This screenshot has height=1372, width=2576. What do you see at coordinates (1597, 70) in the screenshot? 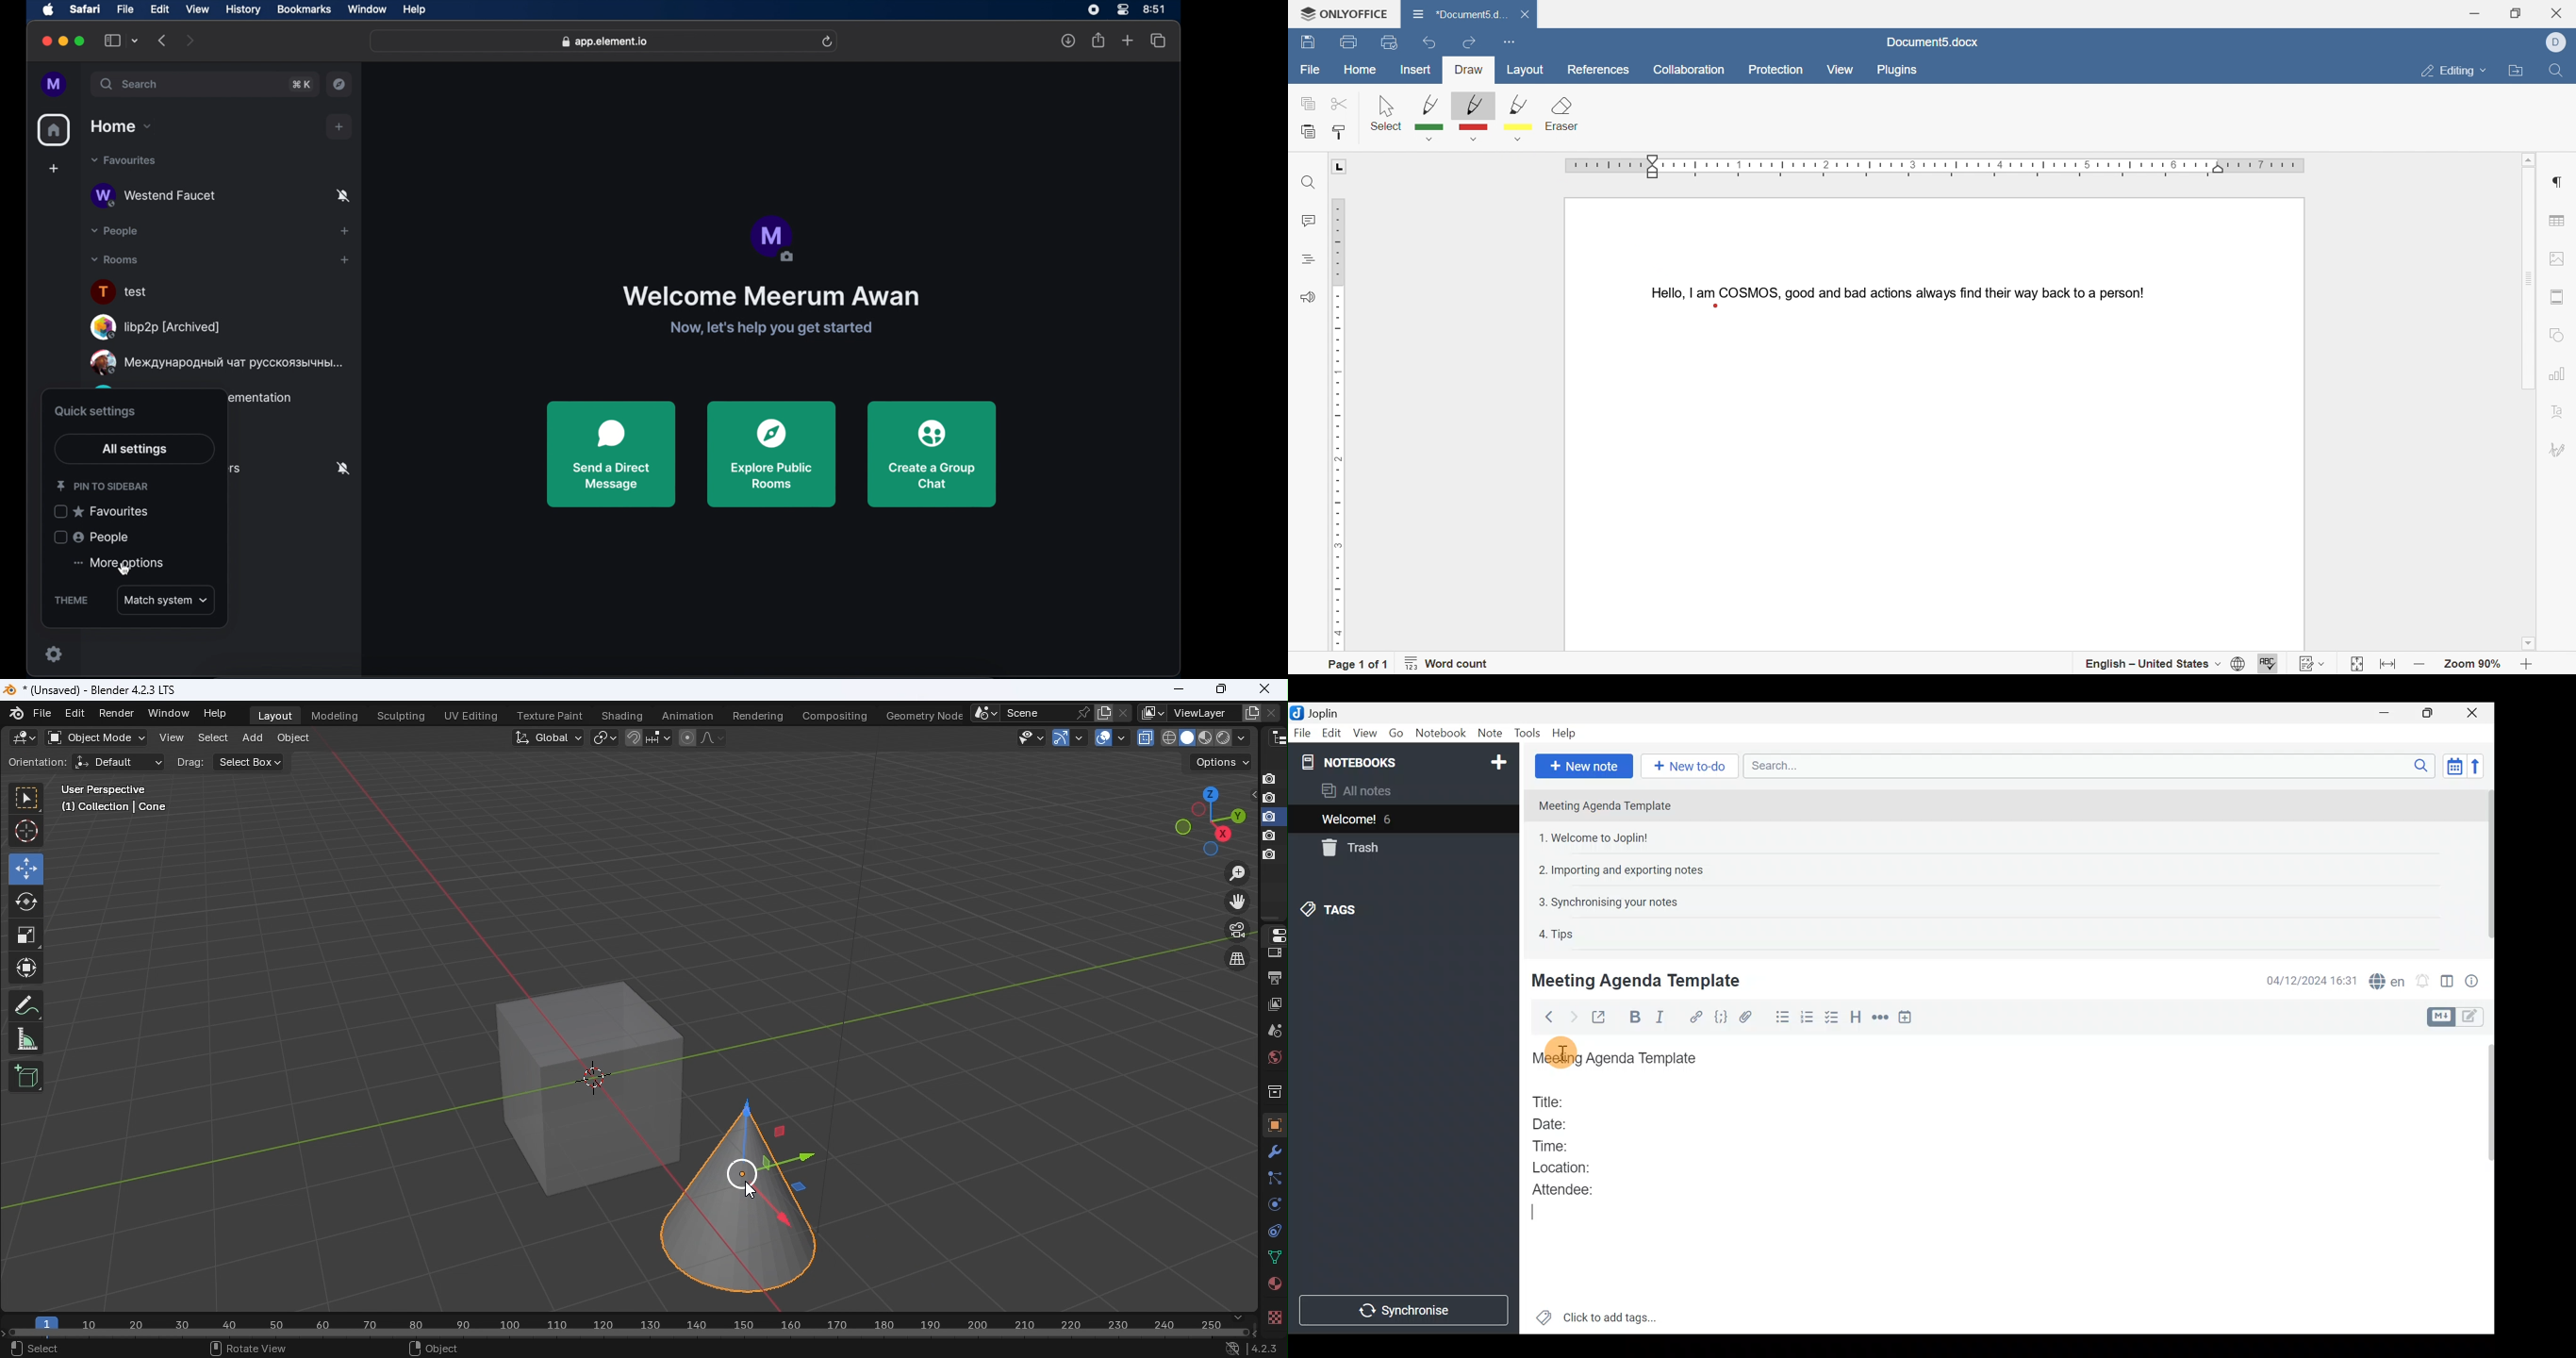
I see `references` at bounding box center [1597, 70].